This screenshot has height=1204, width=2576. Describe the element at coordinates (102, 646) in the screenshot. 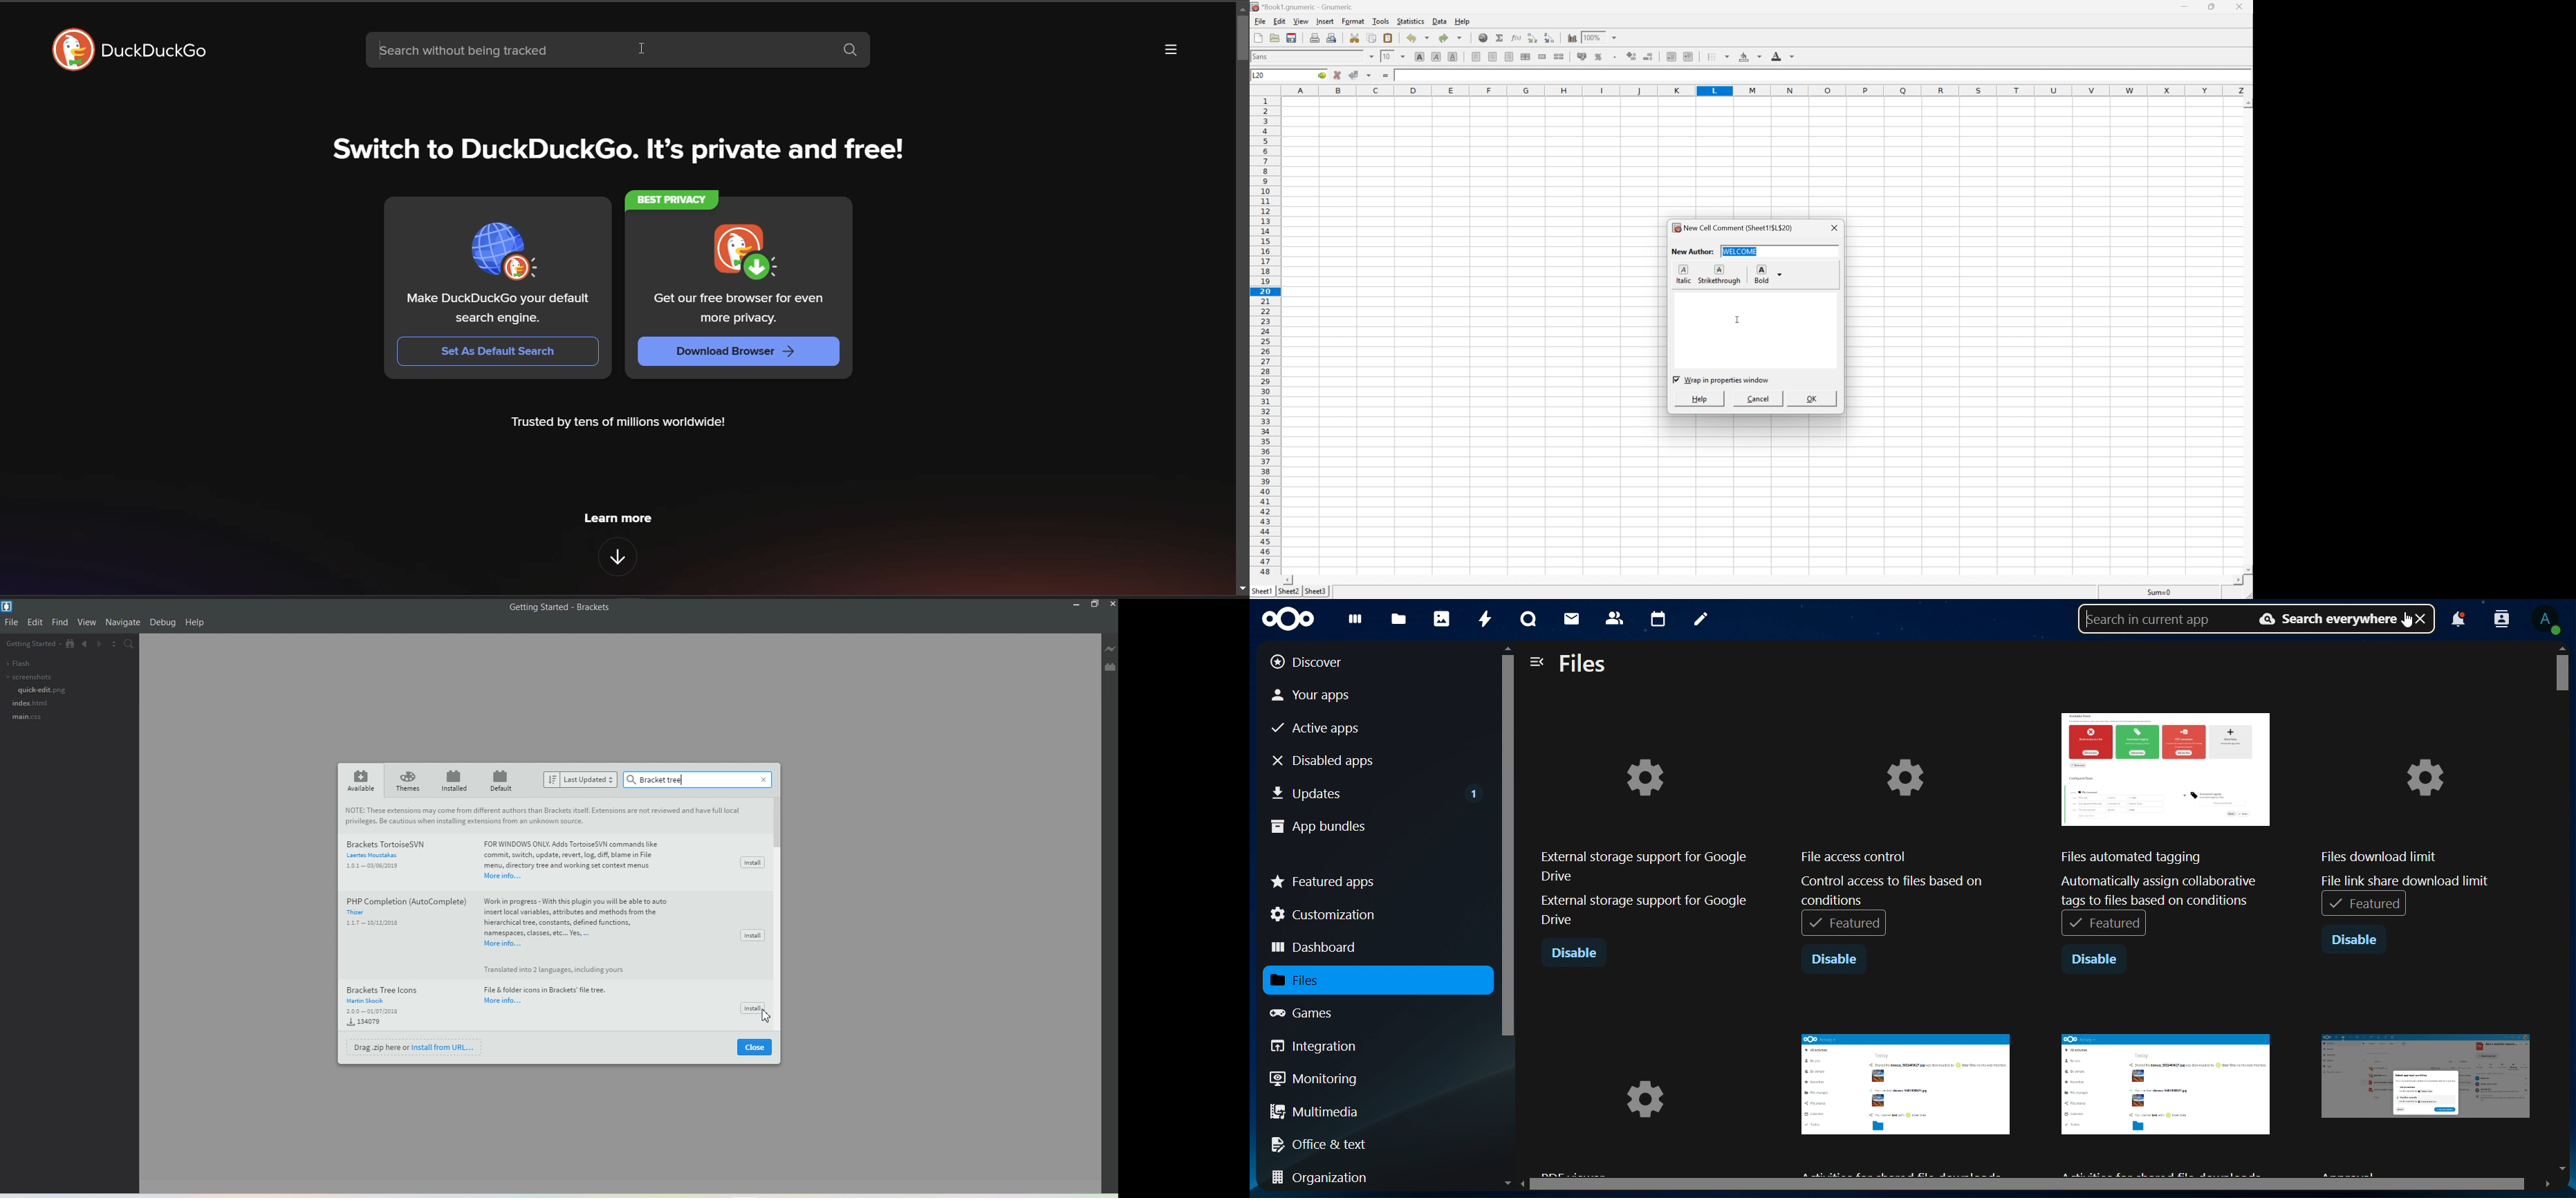

I see `Navigate Forwards` at that location.